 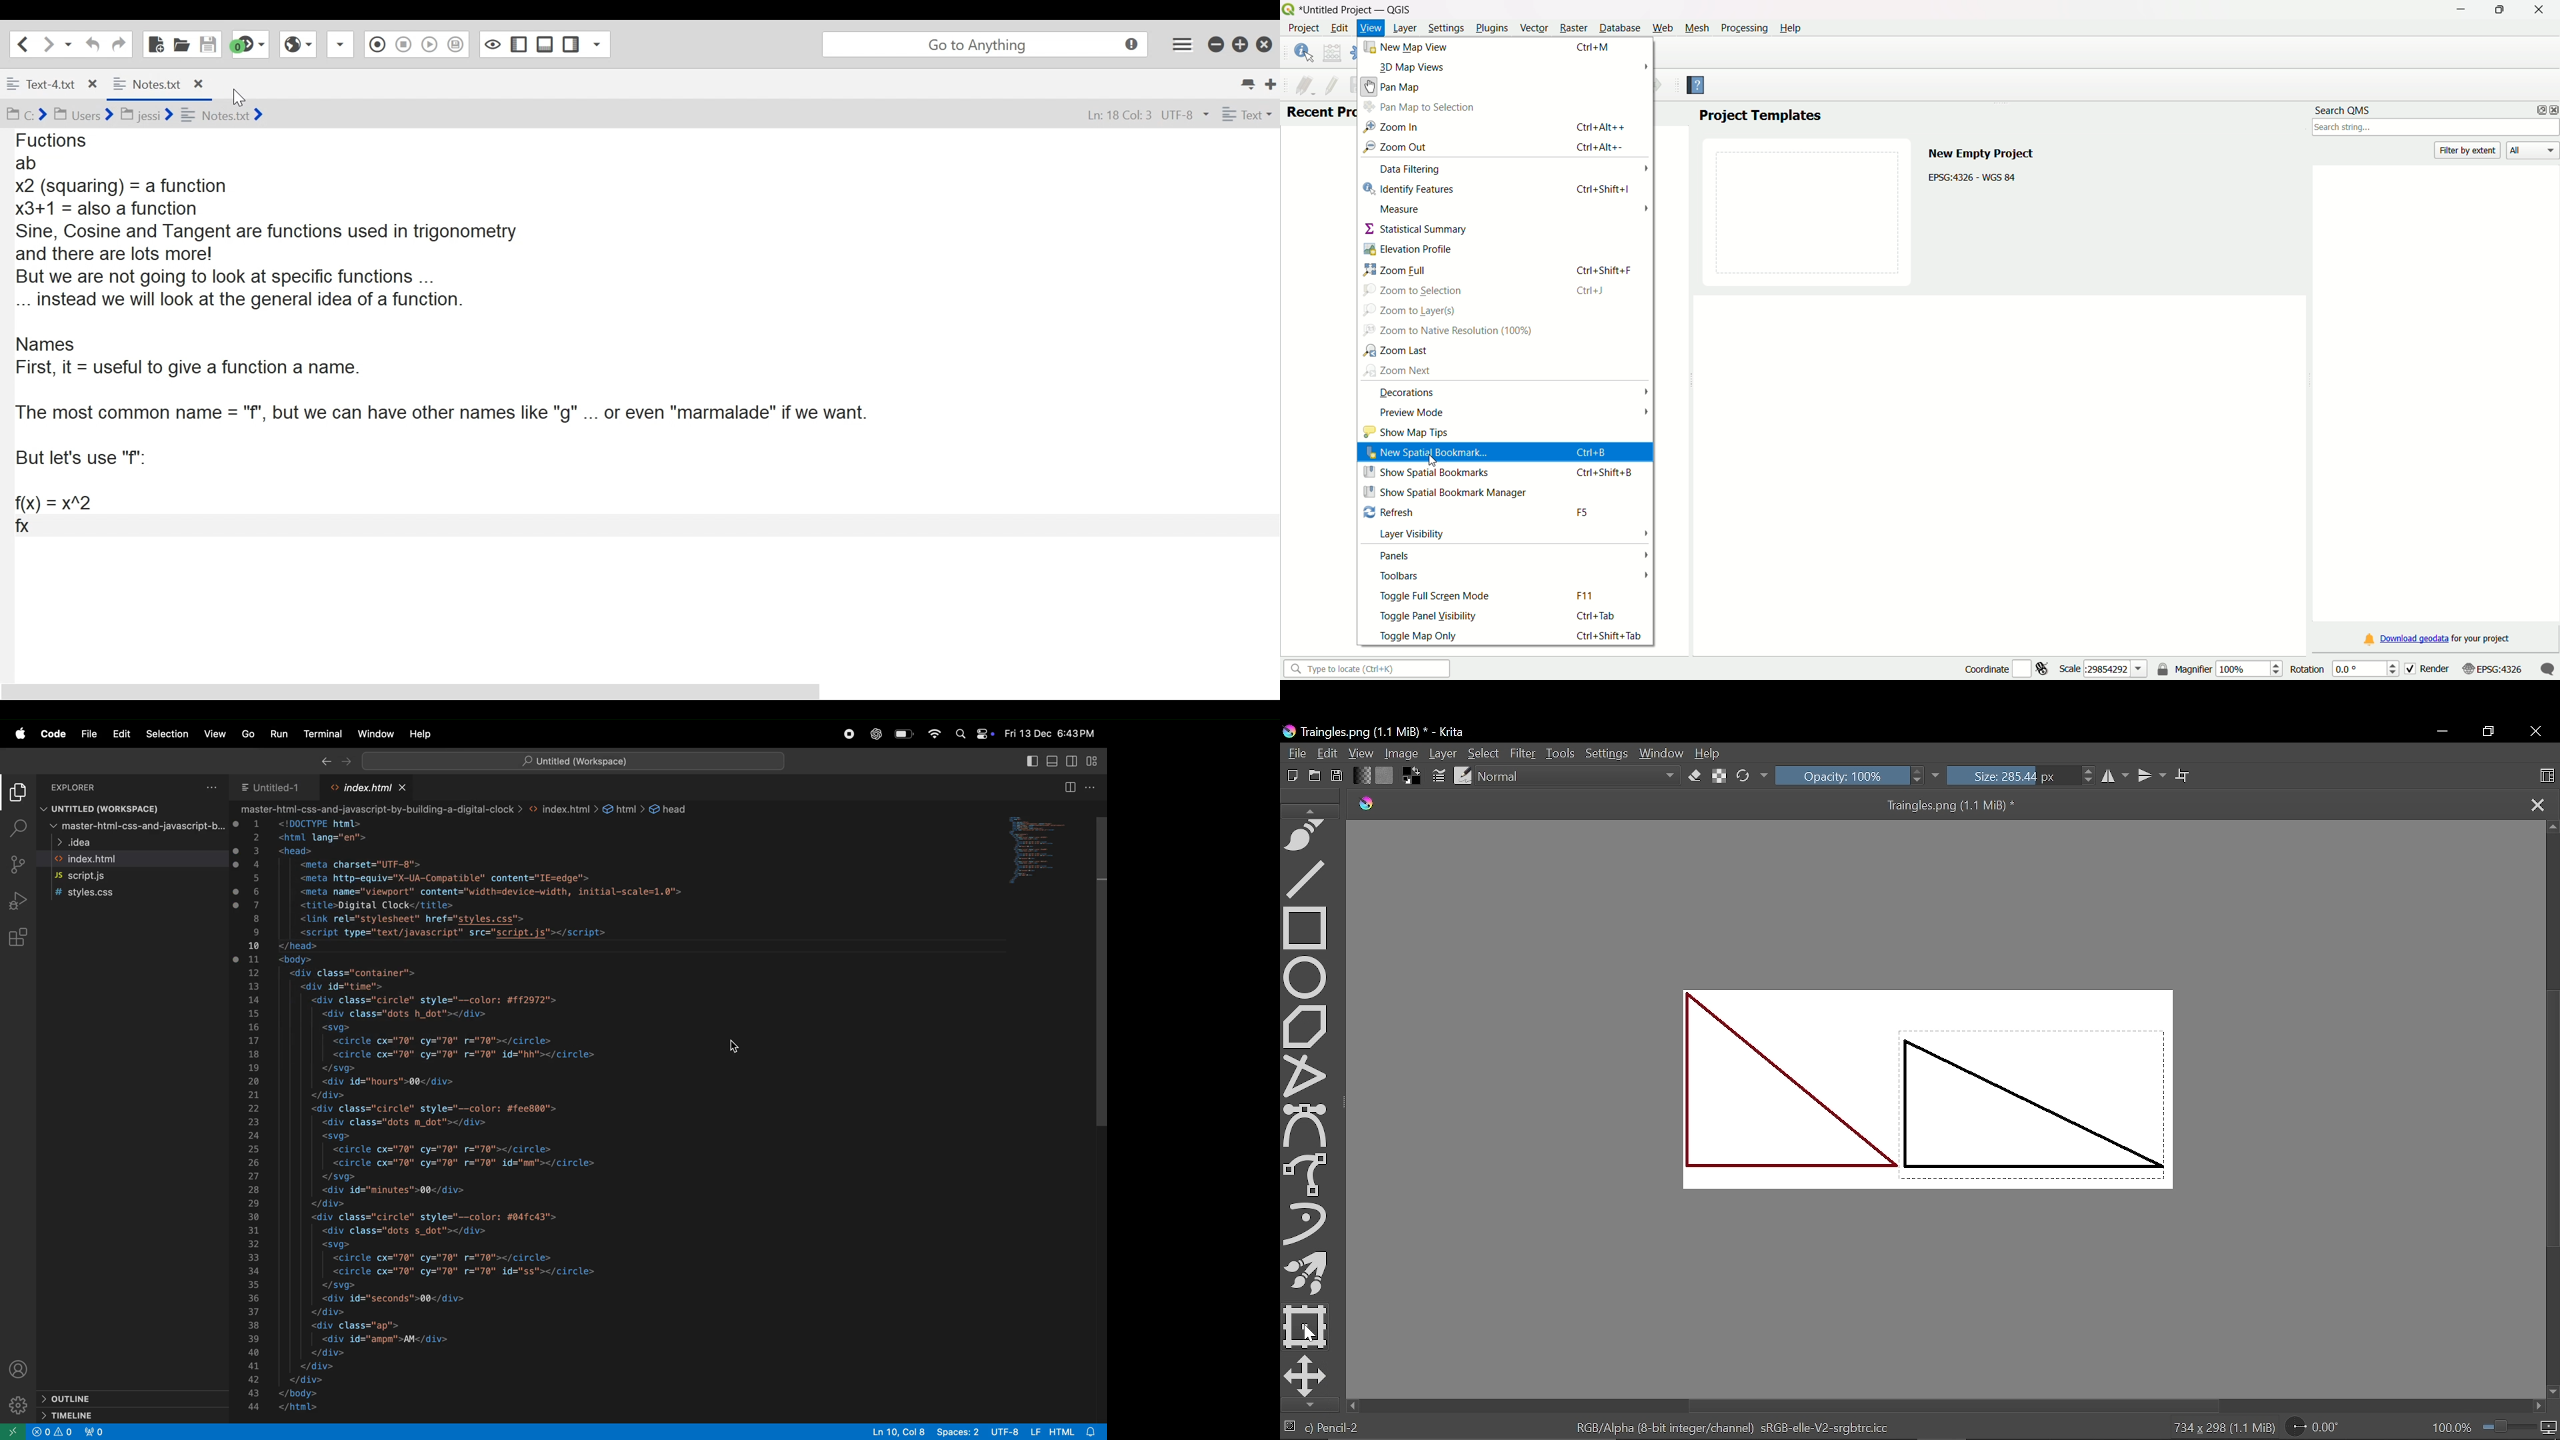 What do you see at coordinates (243, 99) in the screenshot?
I see `Cursor` at bounding box center [243, 99].